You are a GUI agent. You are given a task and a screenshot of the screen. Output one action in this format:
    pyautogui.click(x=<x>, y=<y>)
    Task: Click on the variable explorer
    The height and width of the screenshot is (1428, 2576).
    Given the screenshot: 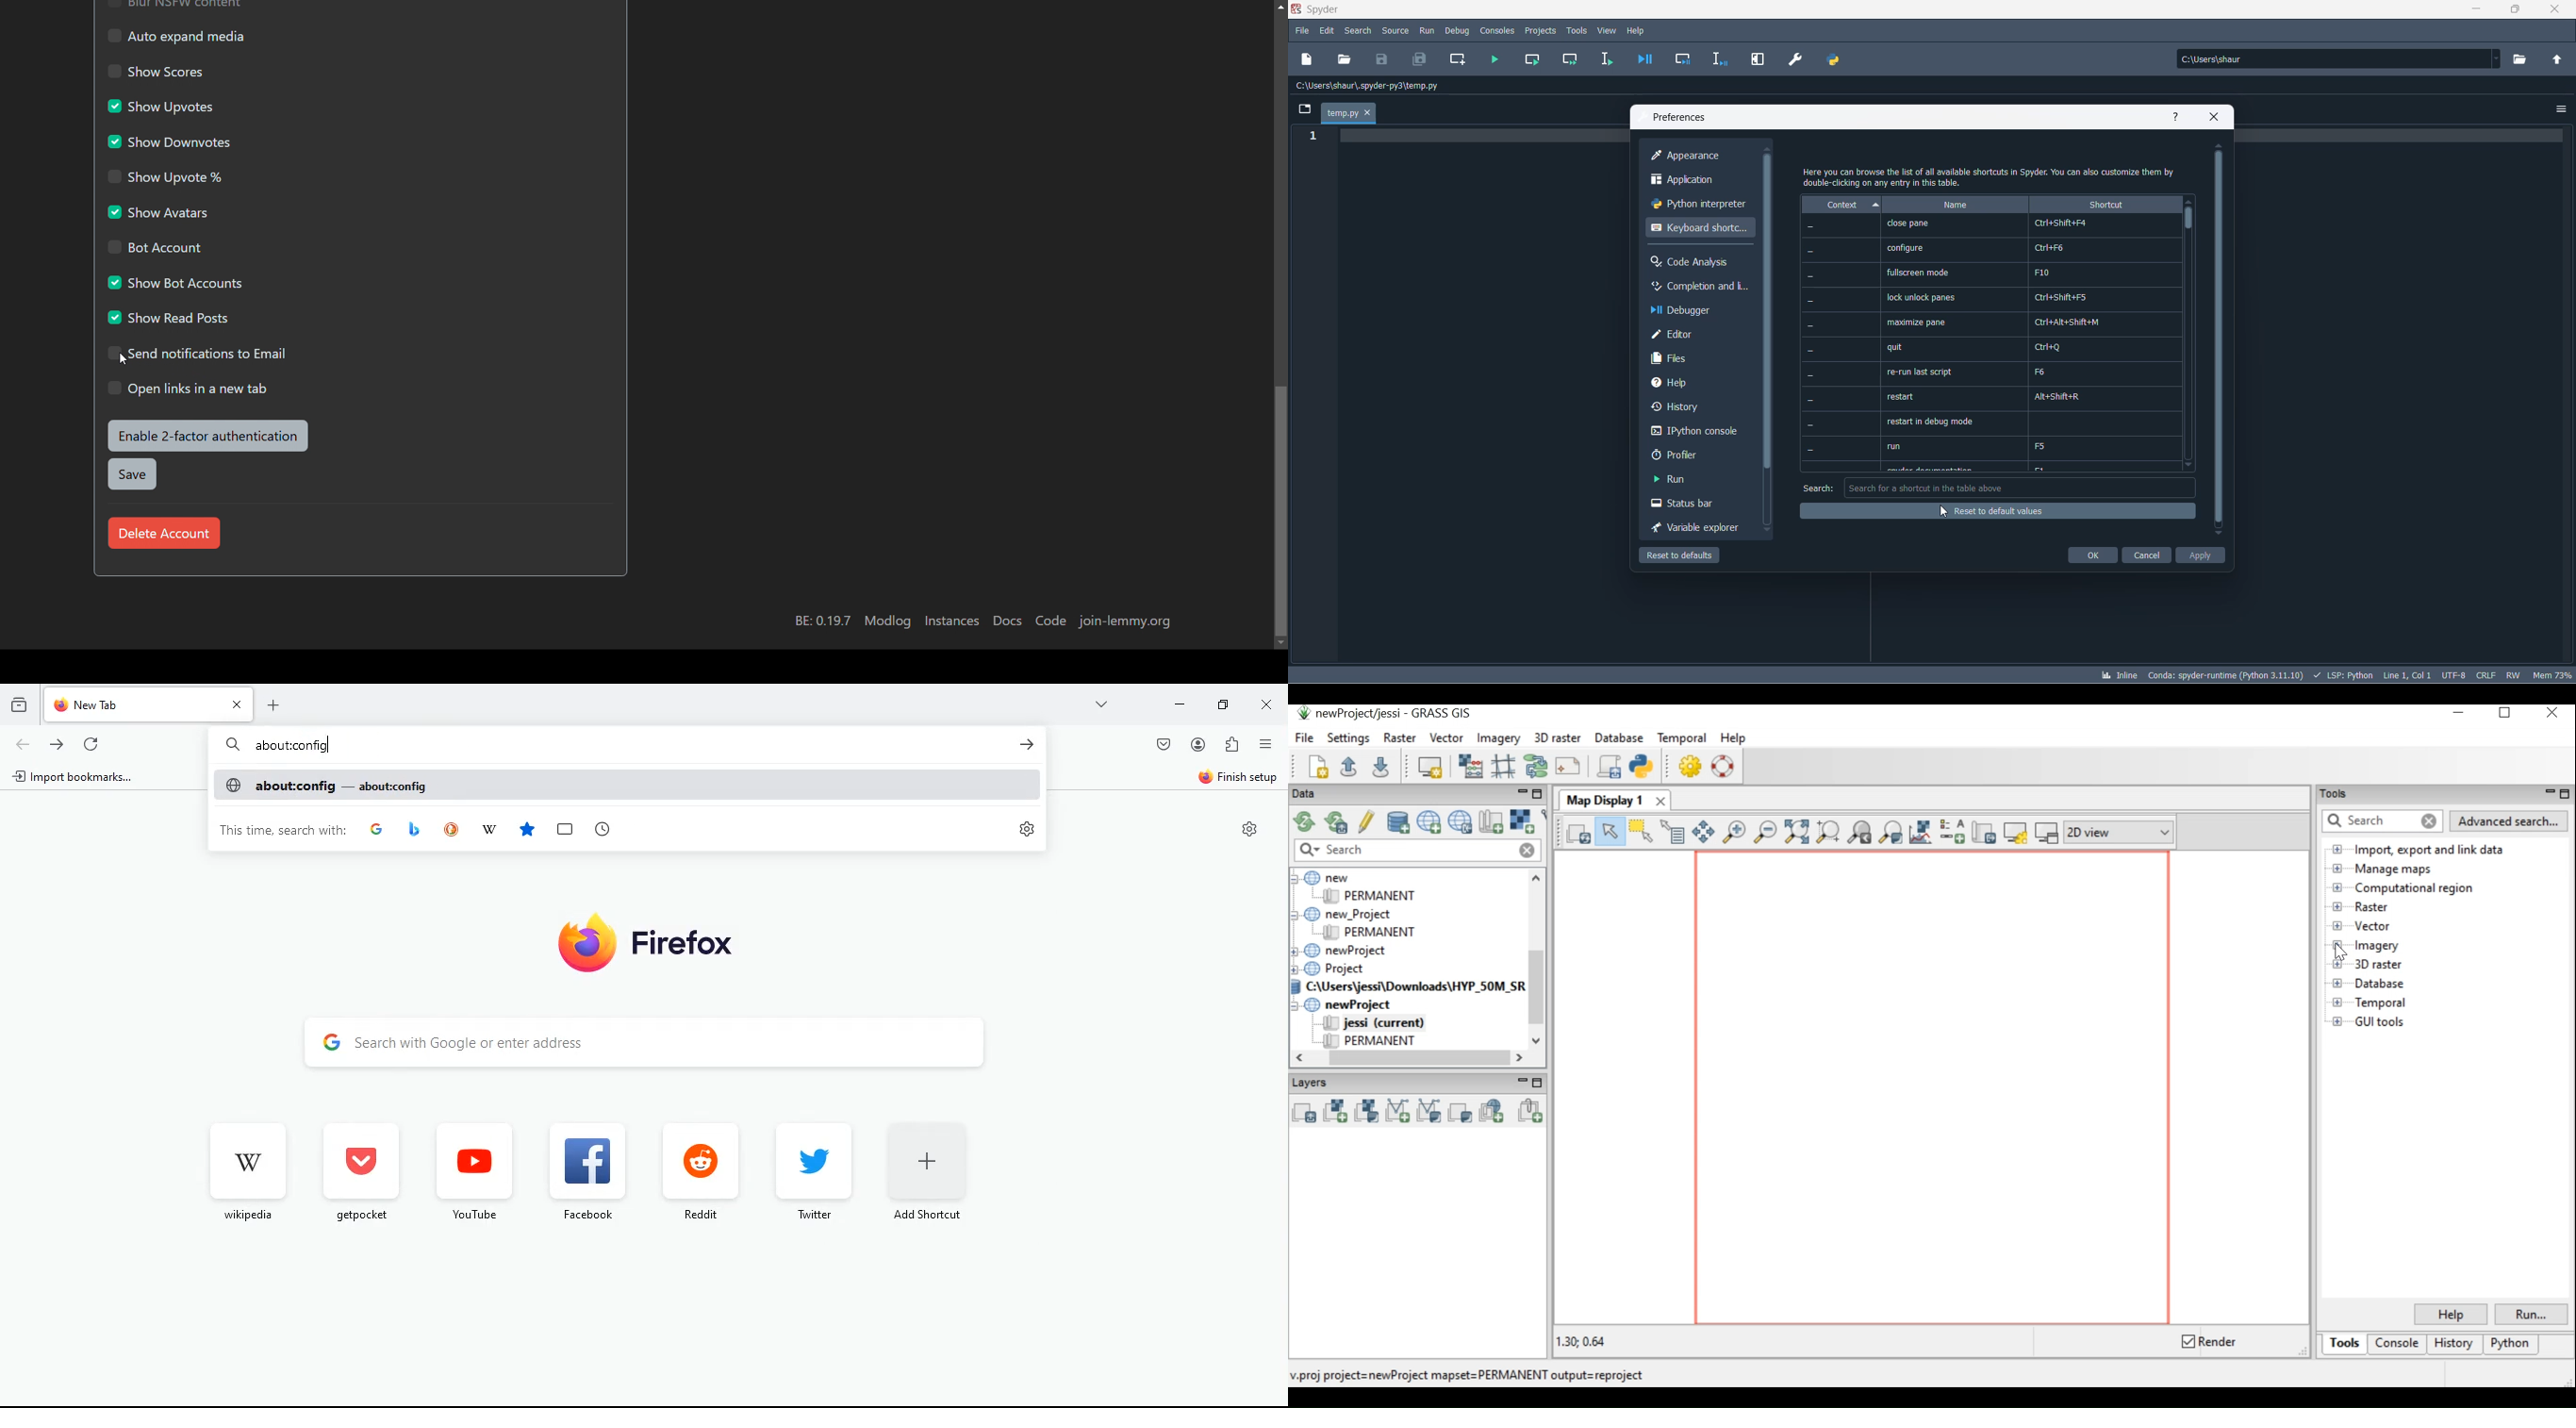 What is the action you would take?
    pyautogui.click(x=1696, y=528)
    